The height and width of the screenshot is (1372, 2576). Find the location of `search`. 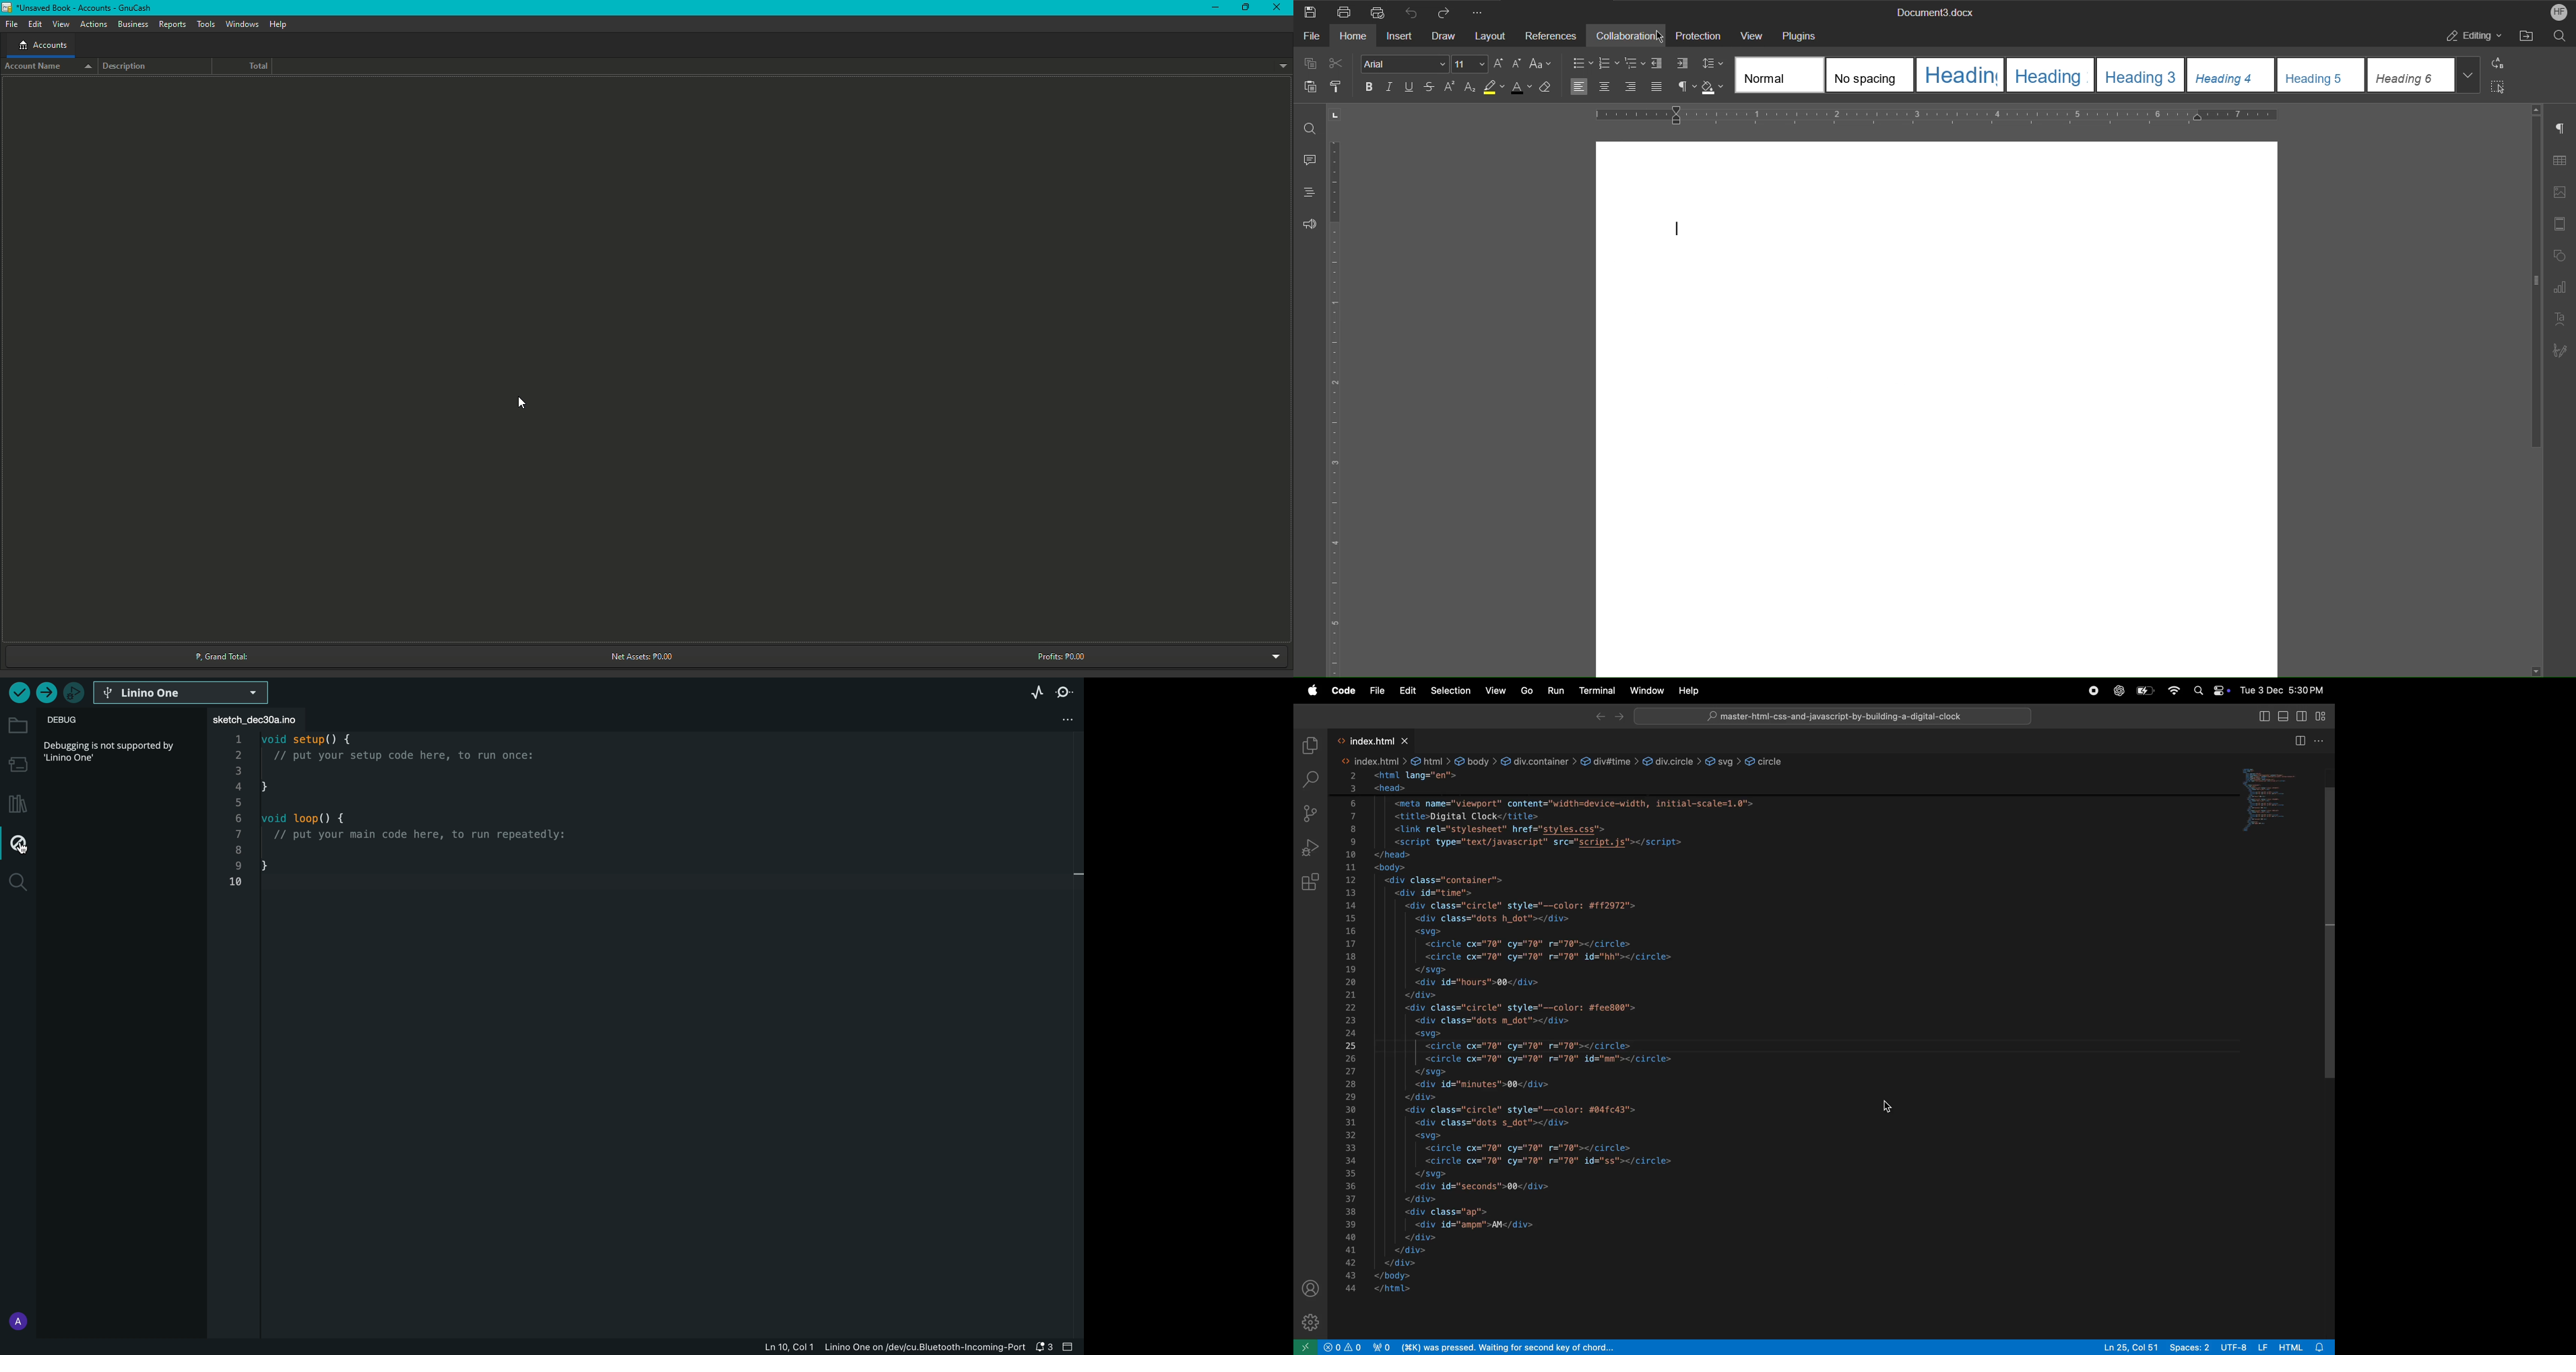

search is located at coordinates (1310, 778).